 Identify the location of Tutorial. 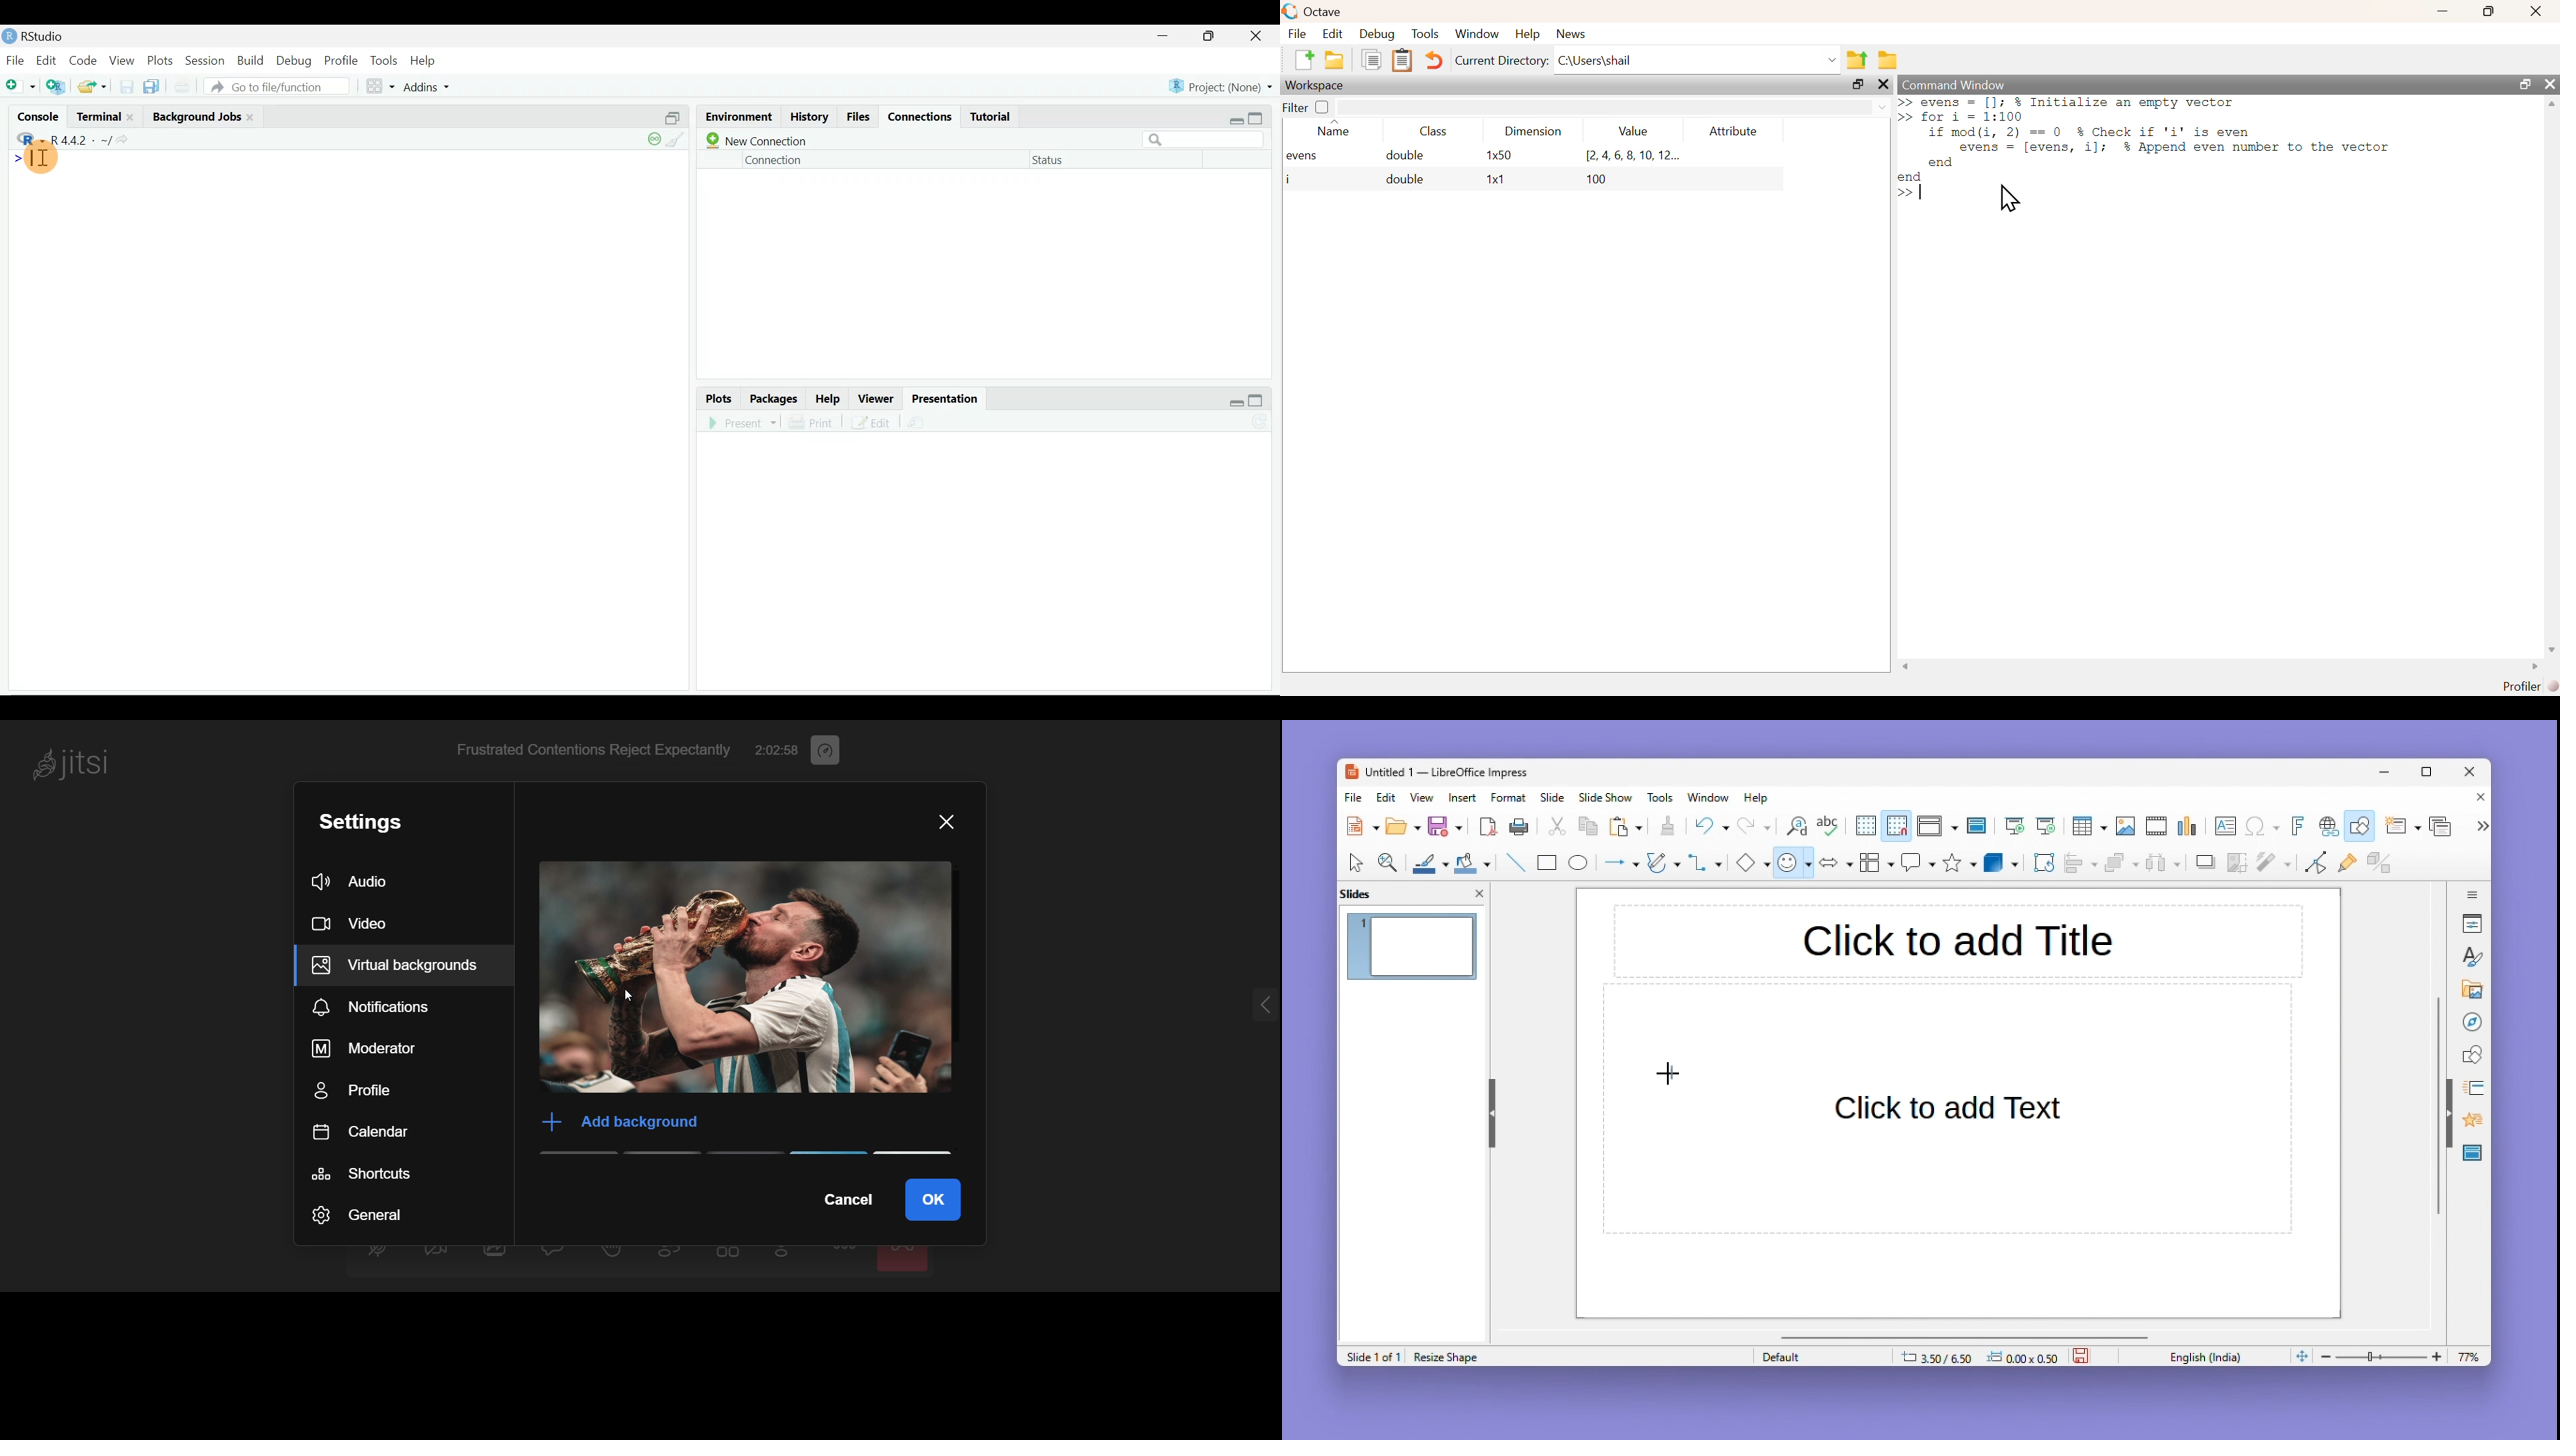
(991, 111).